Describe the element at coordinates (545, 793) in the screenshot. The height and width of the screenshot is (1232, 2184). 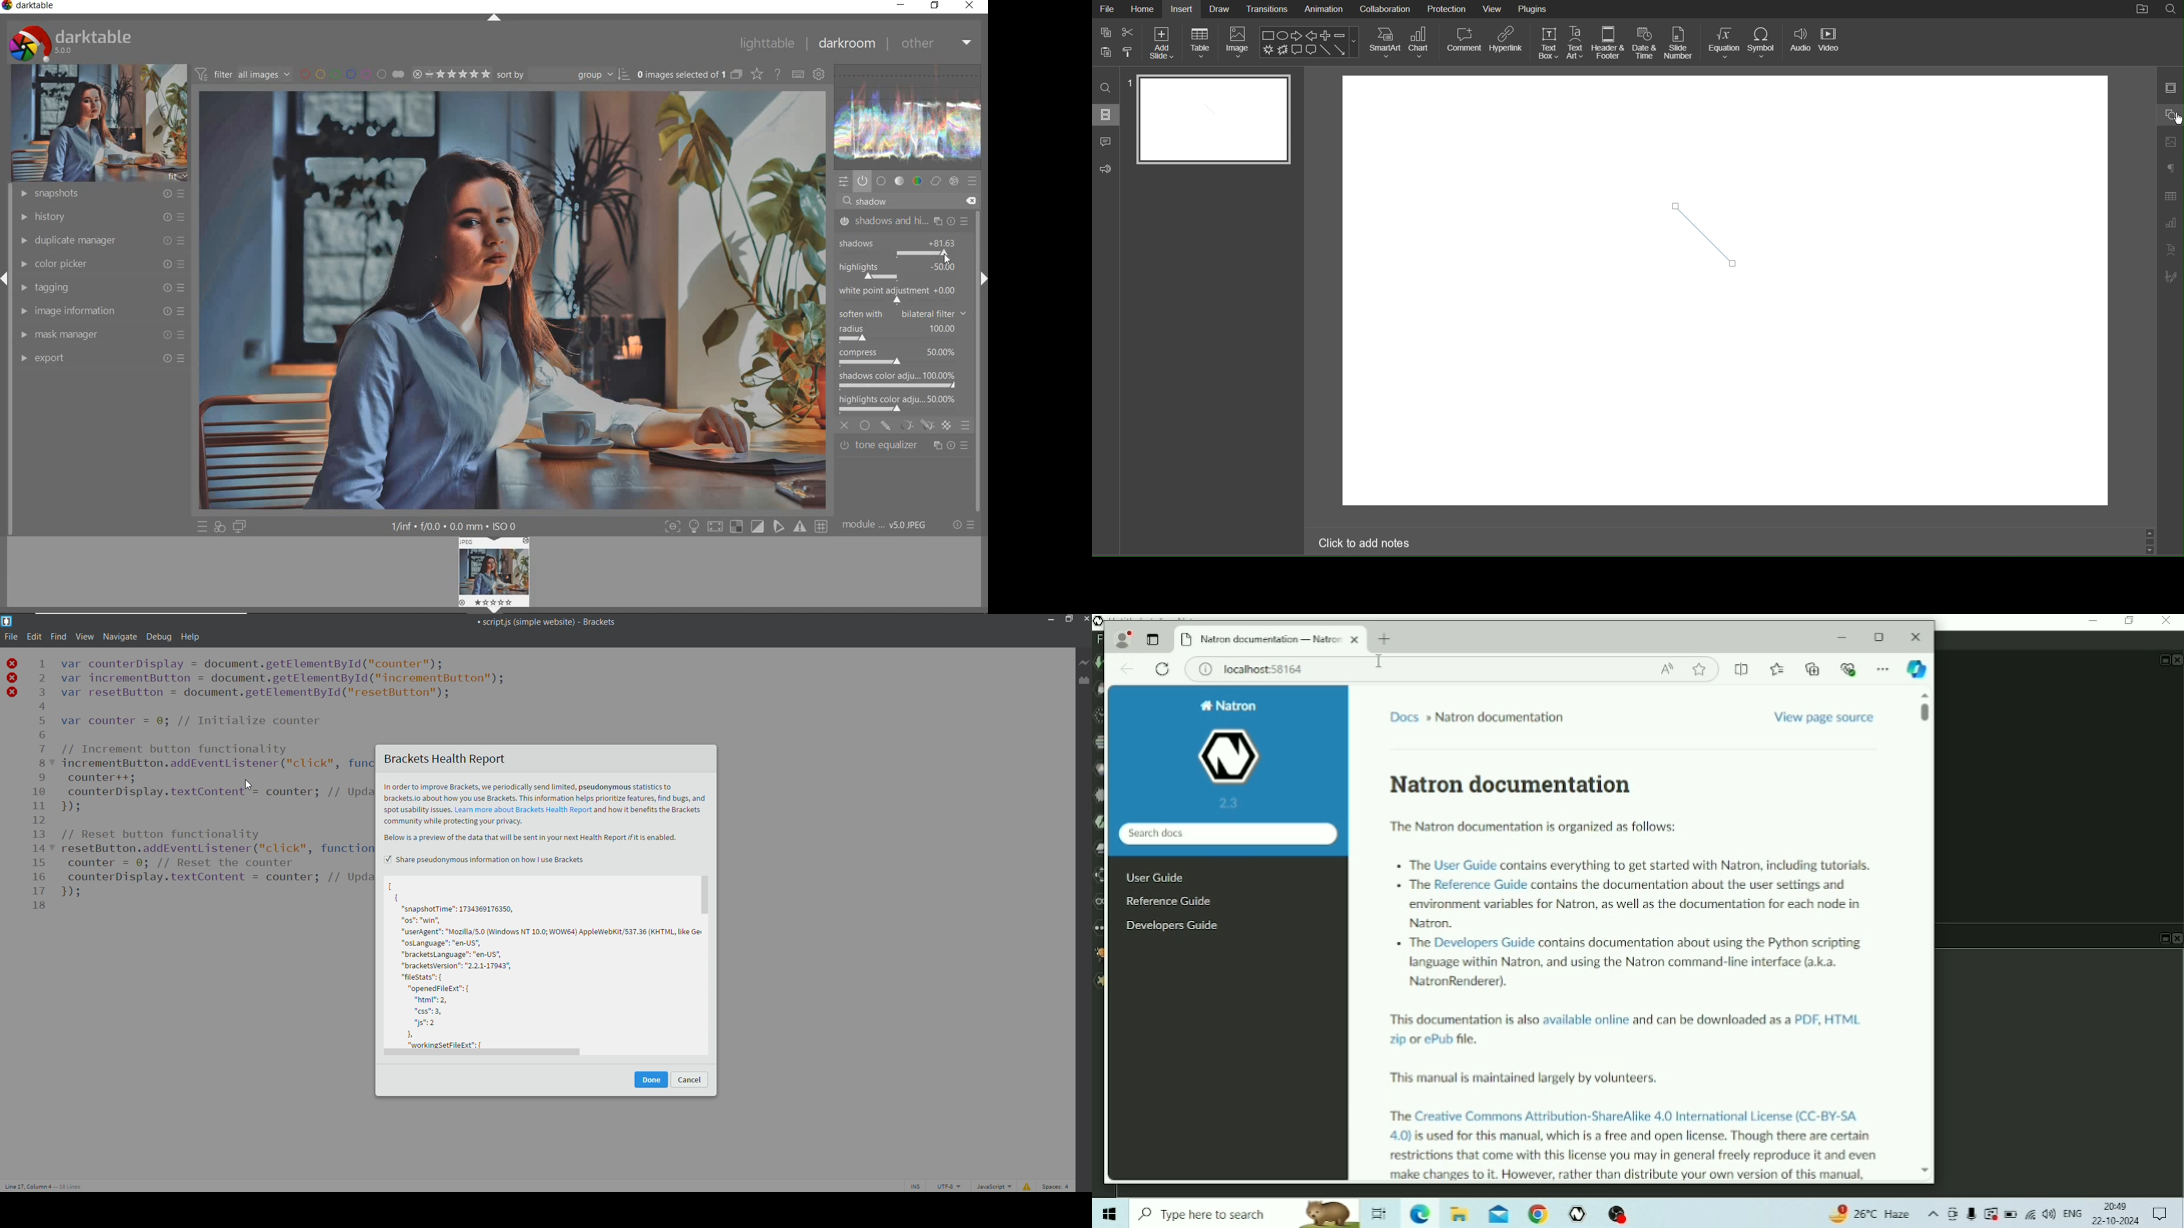
I see `In order to improve Brackets, we periodically send limited, pseudonymous statistics to
brackets.io about how you use Brackets. This information helps prioritize features, find bugs, and` at that location.